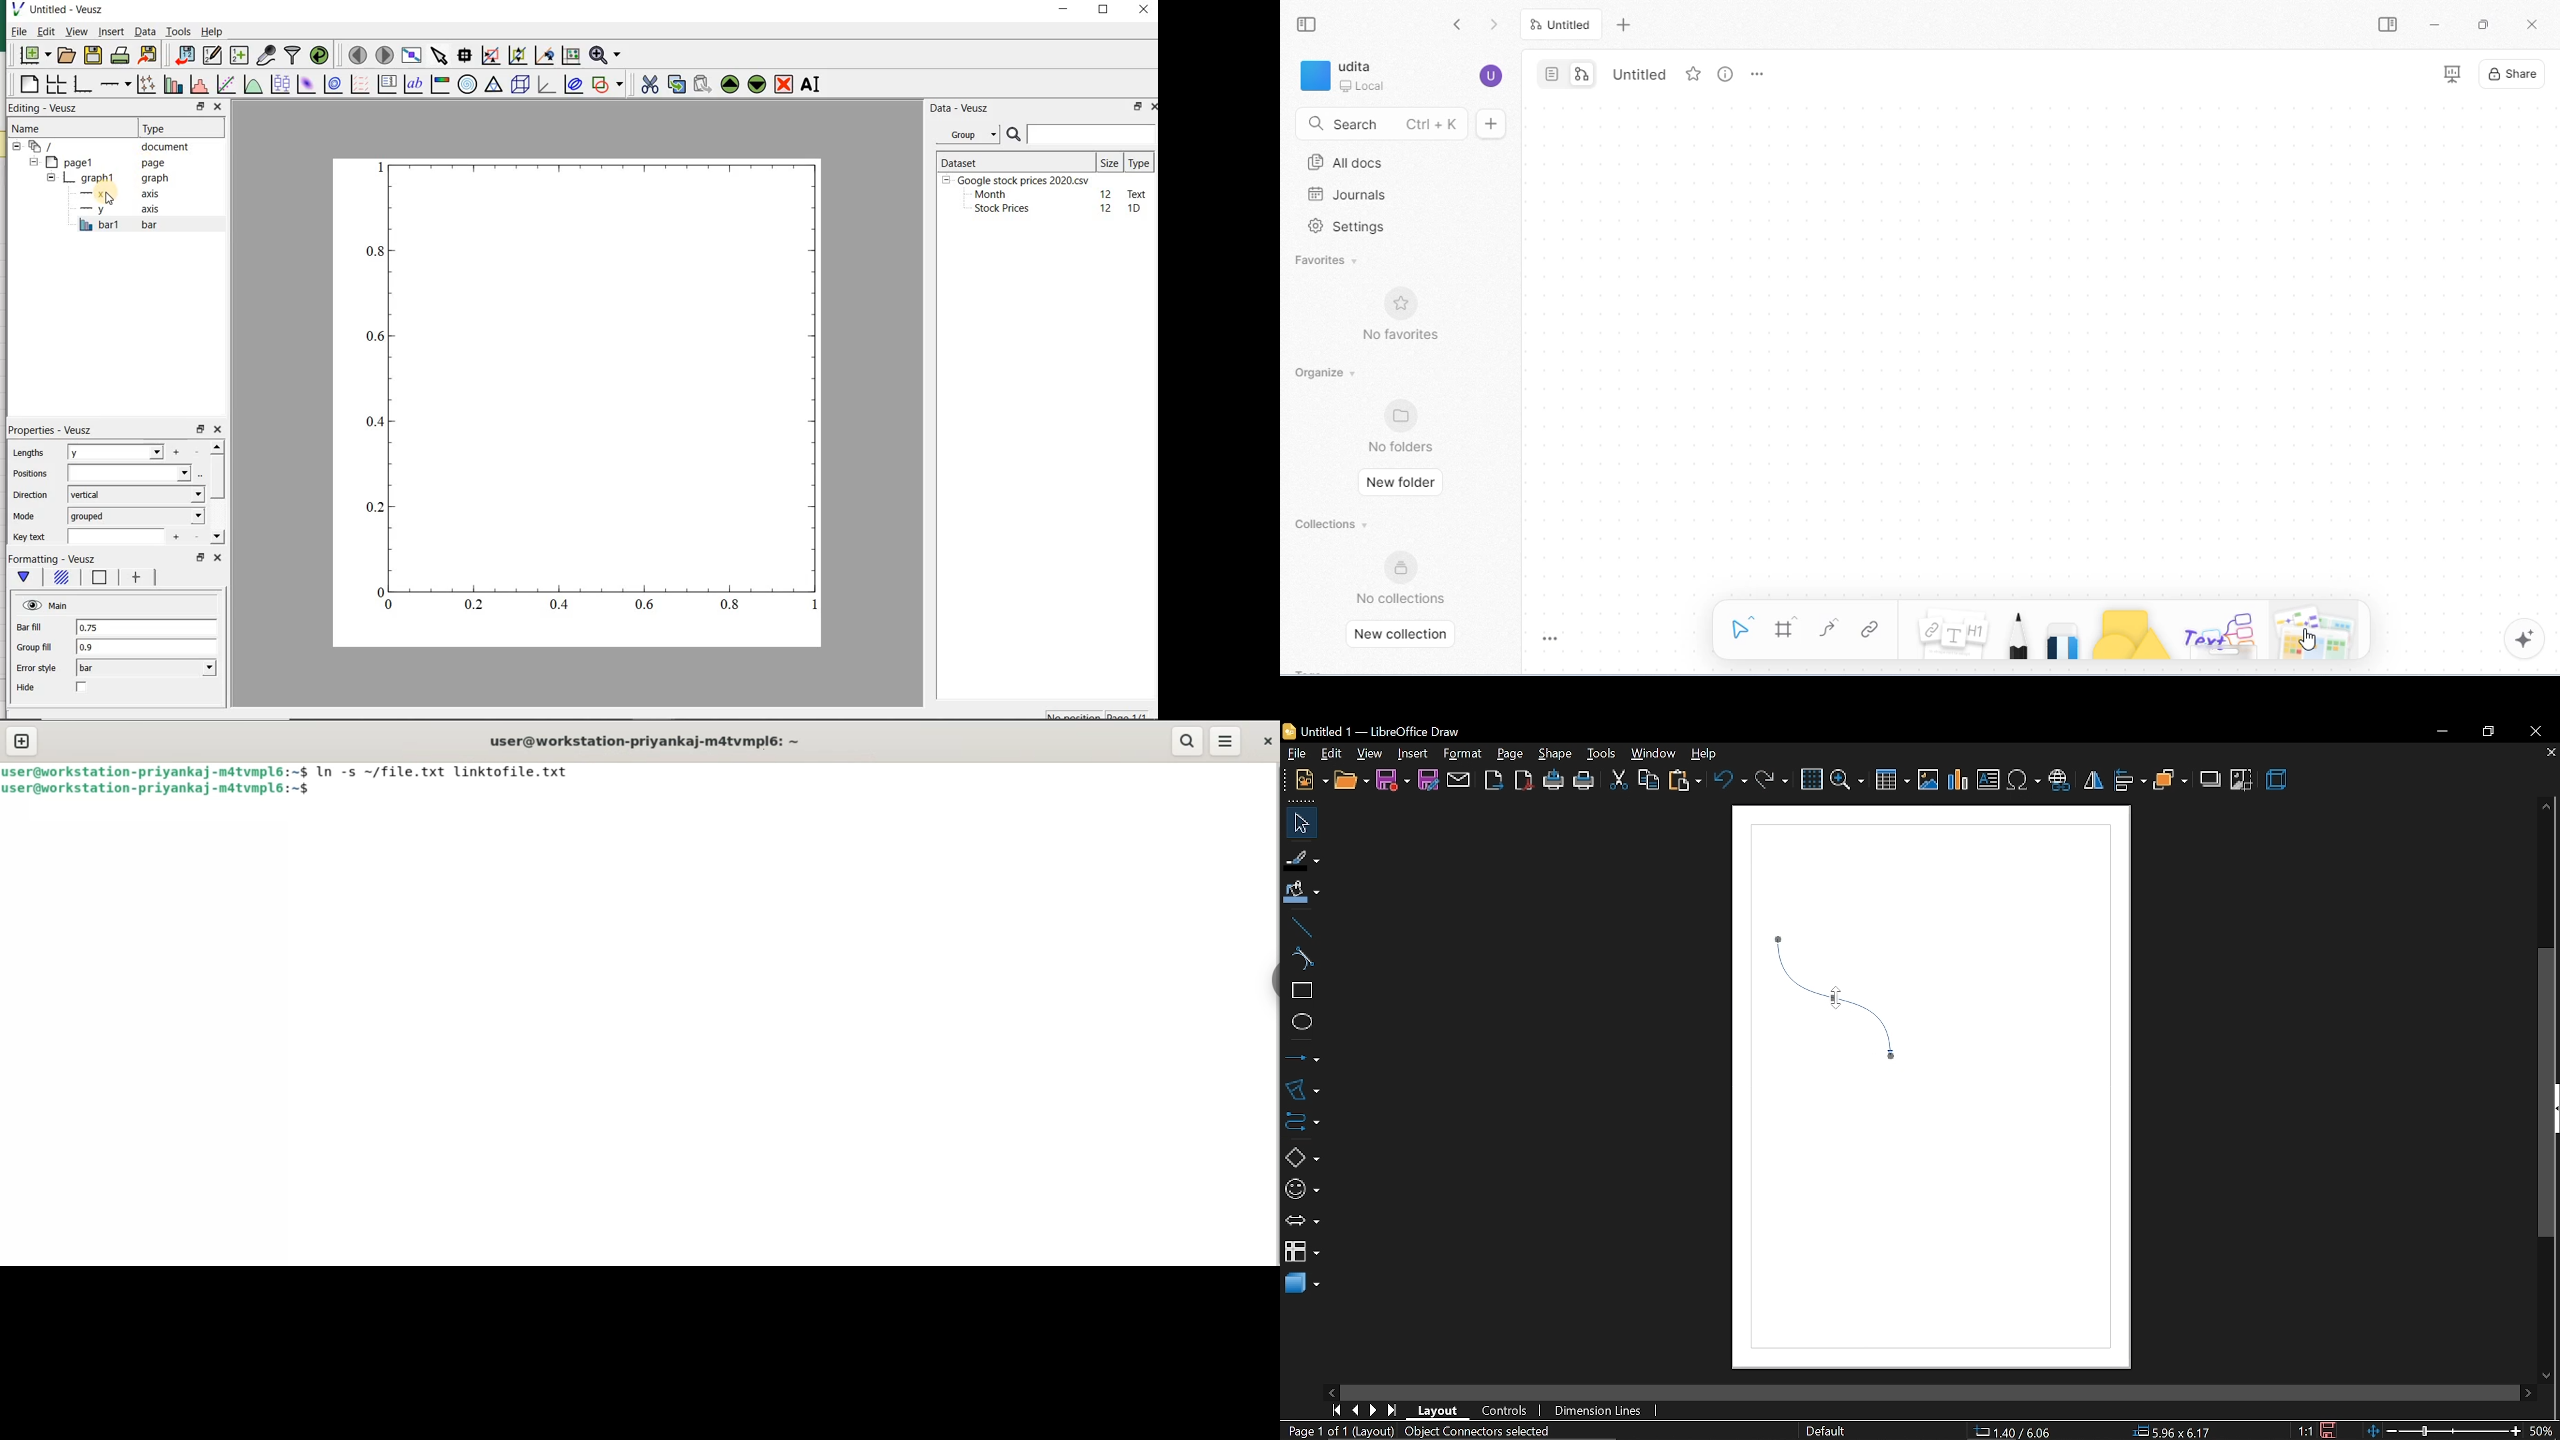 Image resolution: width=2576 pixels, height=1456 pixels. What do you see at coordinates (1684, 781) in the screenshot?
I see `paste` at bounding box center [1684, 781].